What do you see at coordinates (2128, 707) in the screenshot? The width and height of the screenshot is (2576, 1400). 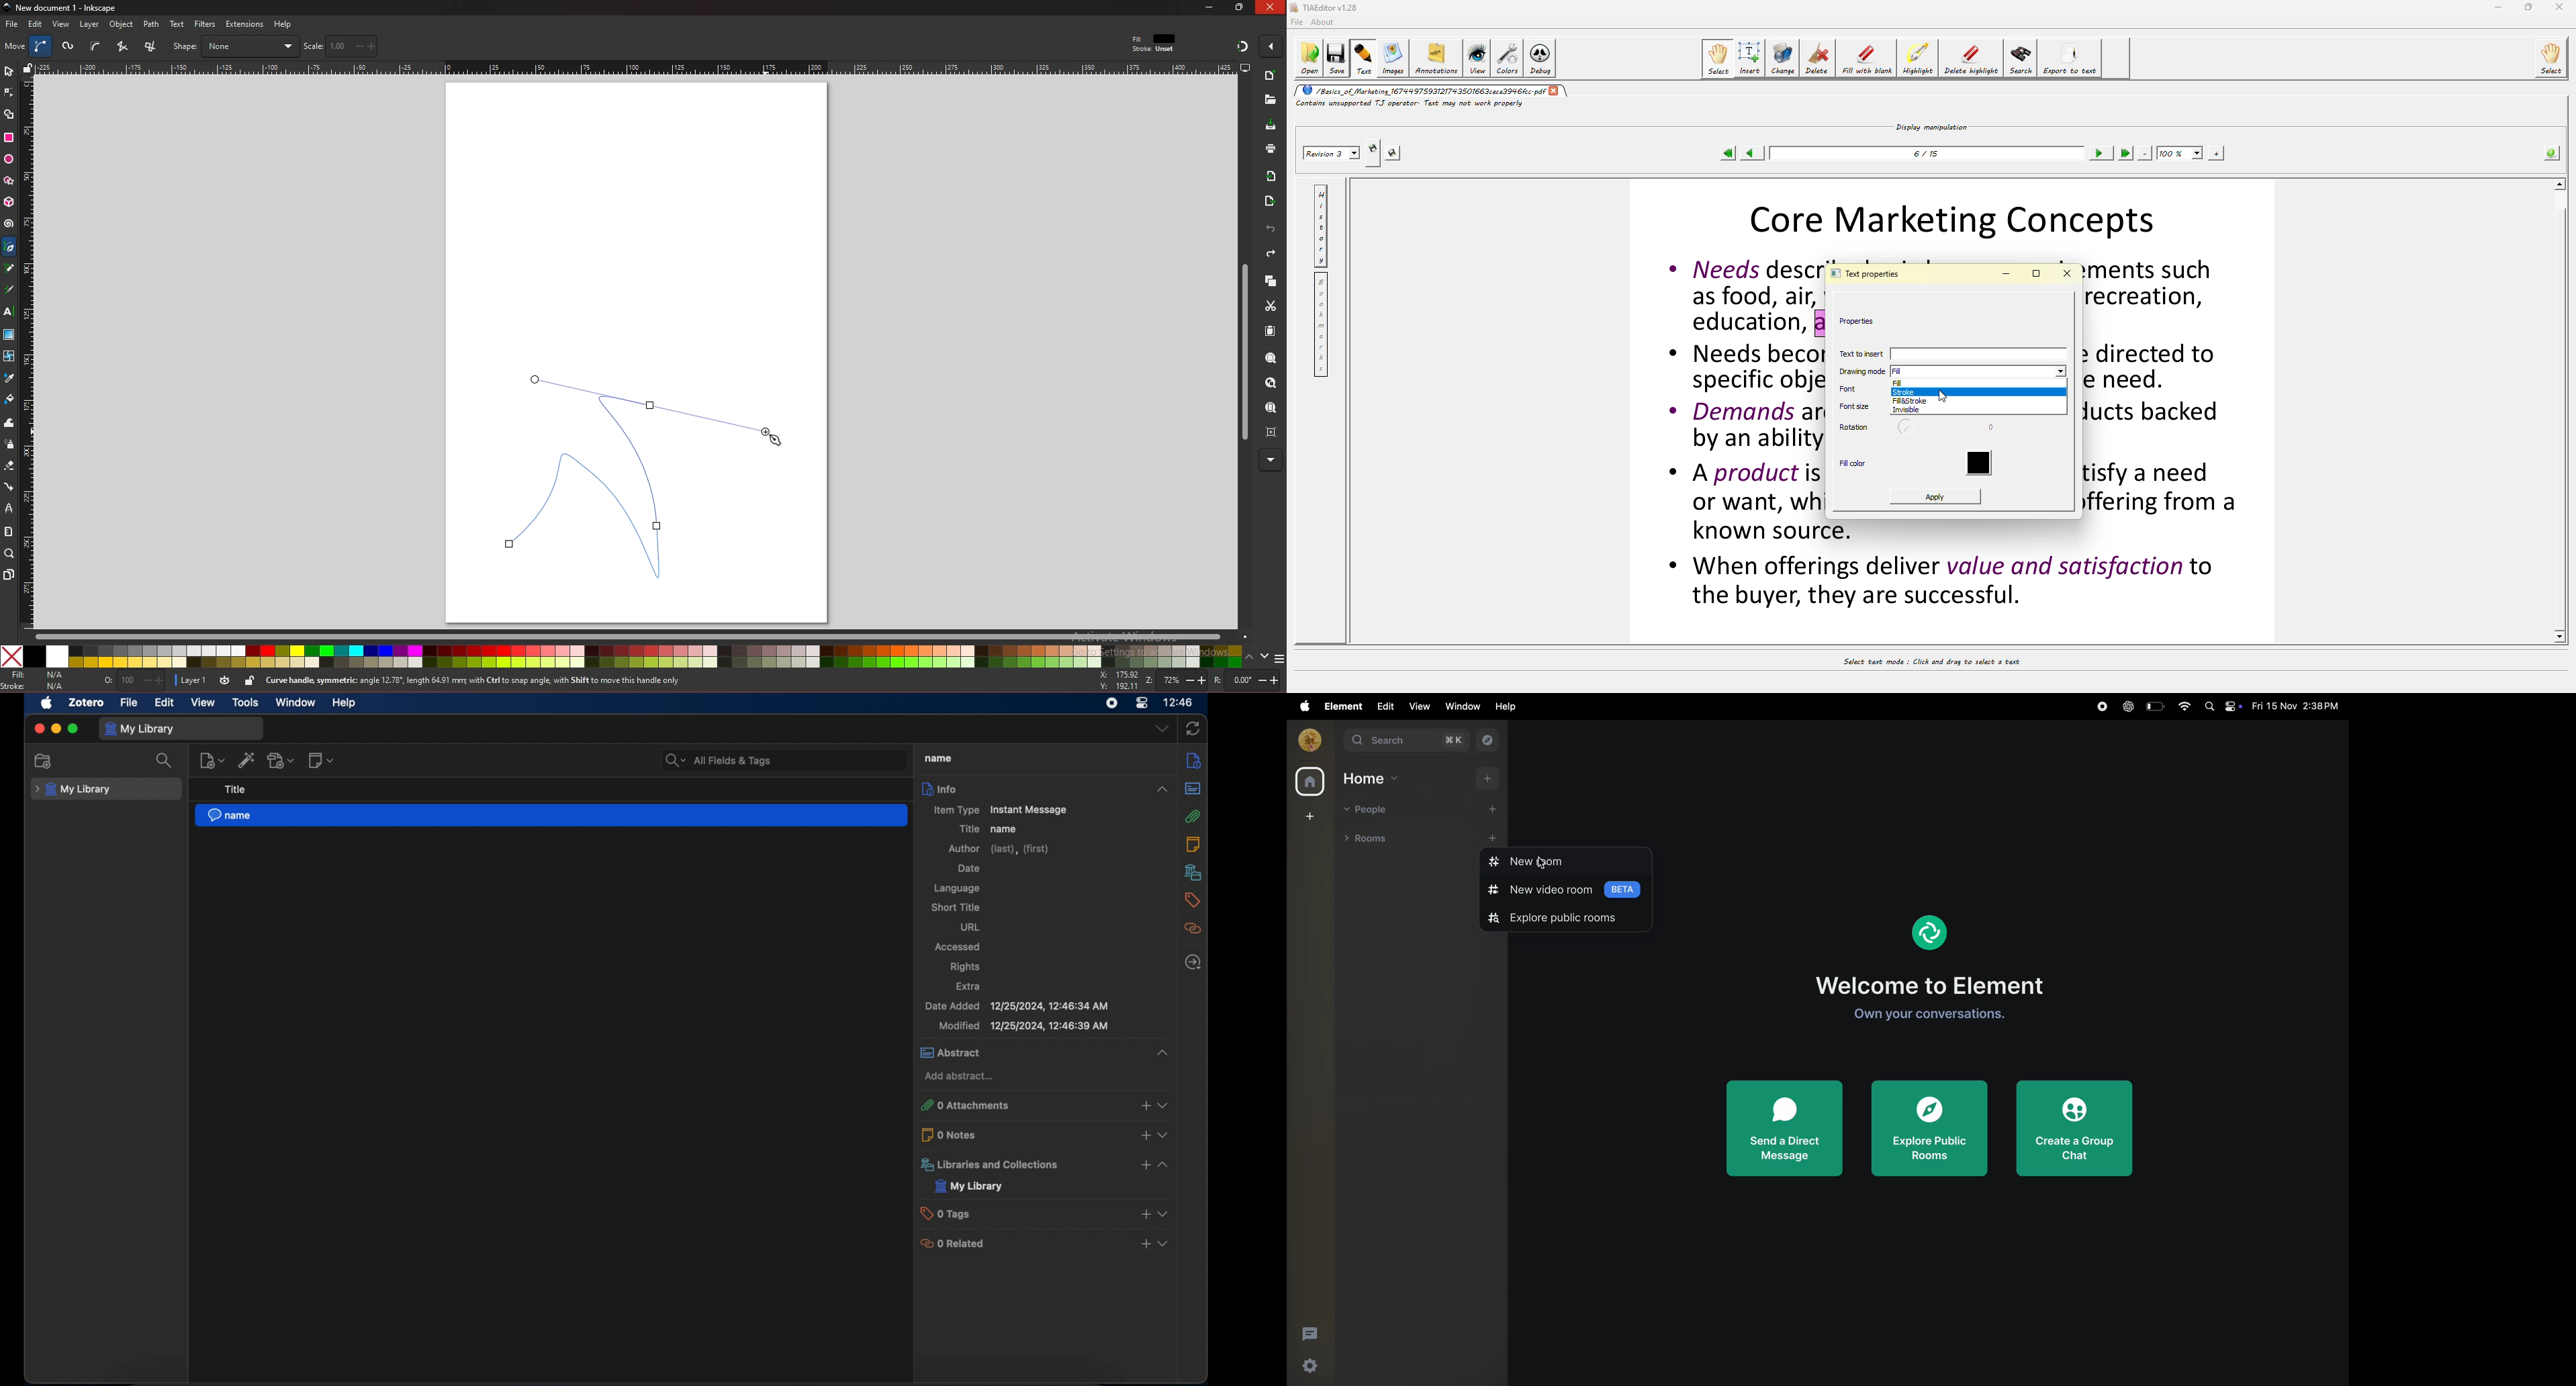 I see `chatgpt` at bounding box center [2128, 707].